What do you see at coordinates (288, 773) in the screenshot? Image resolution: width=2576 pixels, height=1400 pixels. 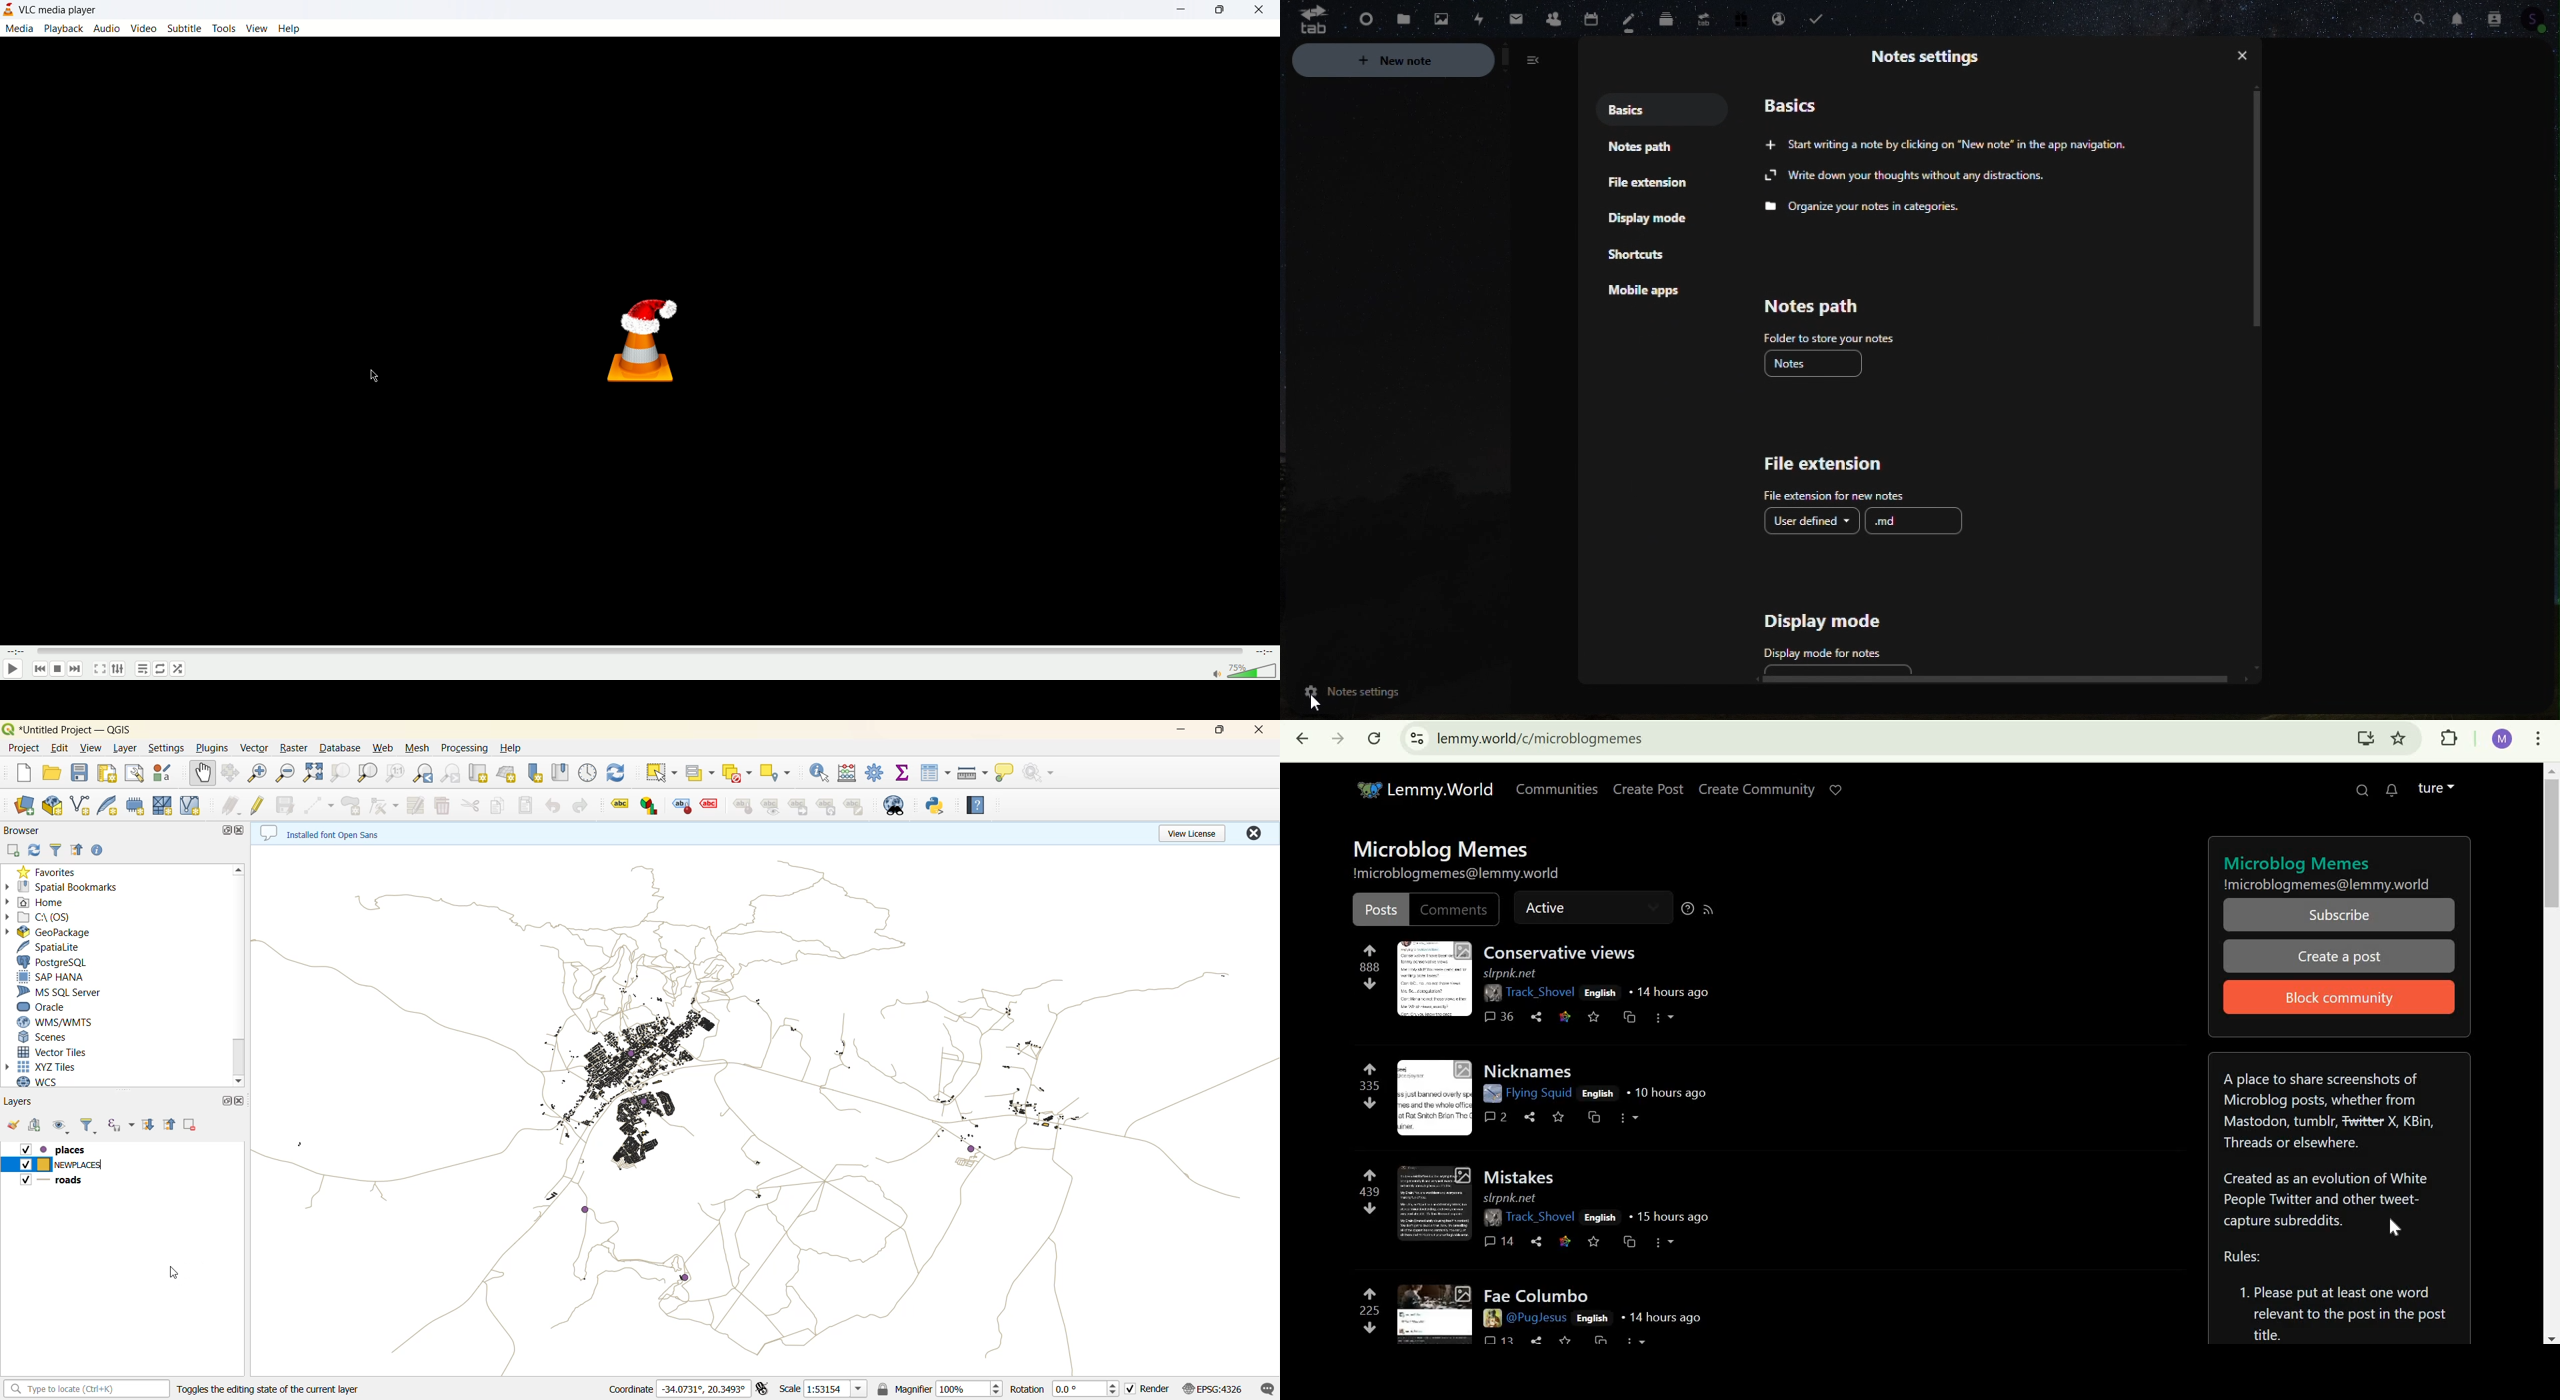 I see `zoom out` at bounding box center [288, 773].